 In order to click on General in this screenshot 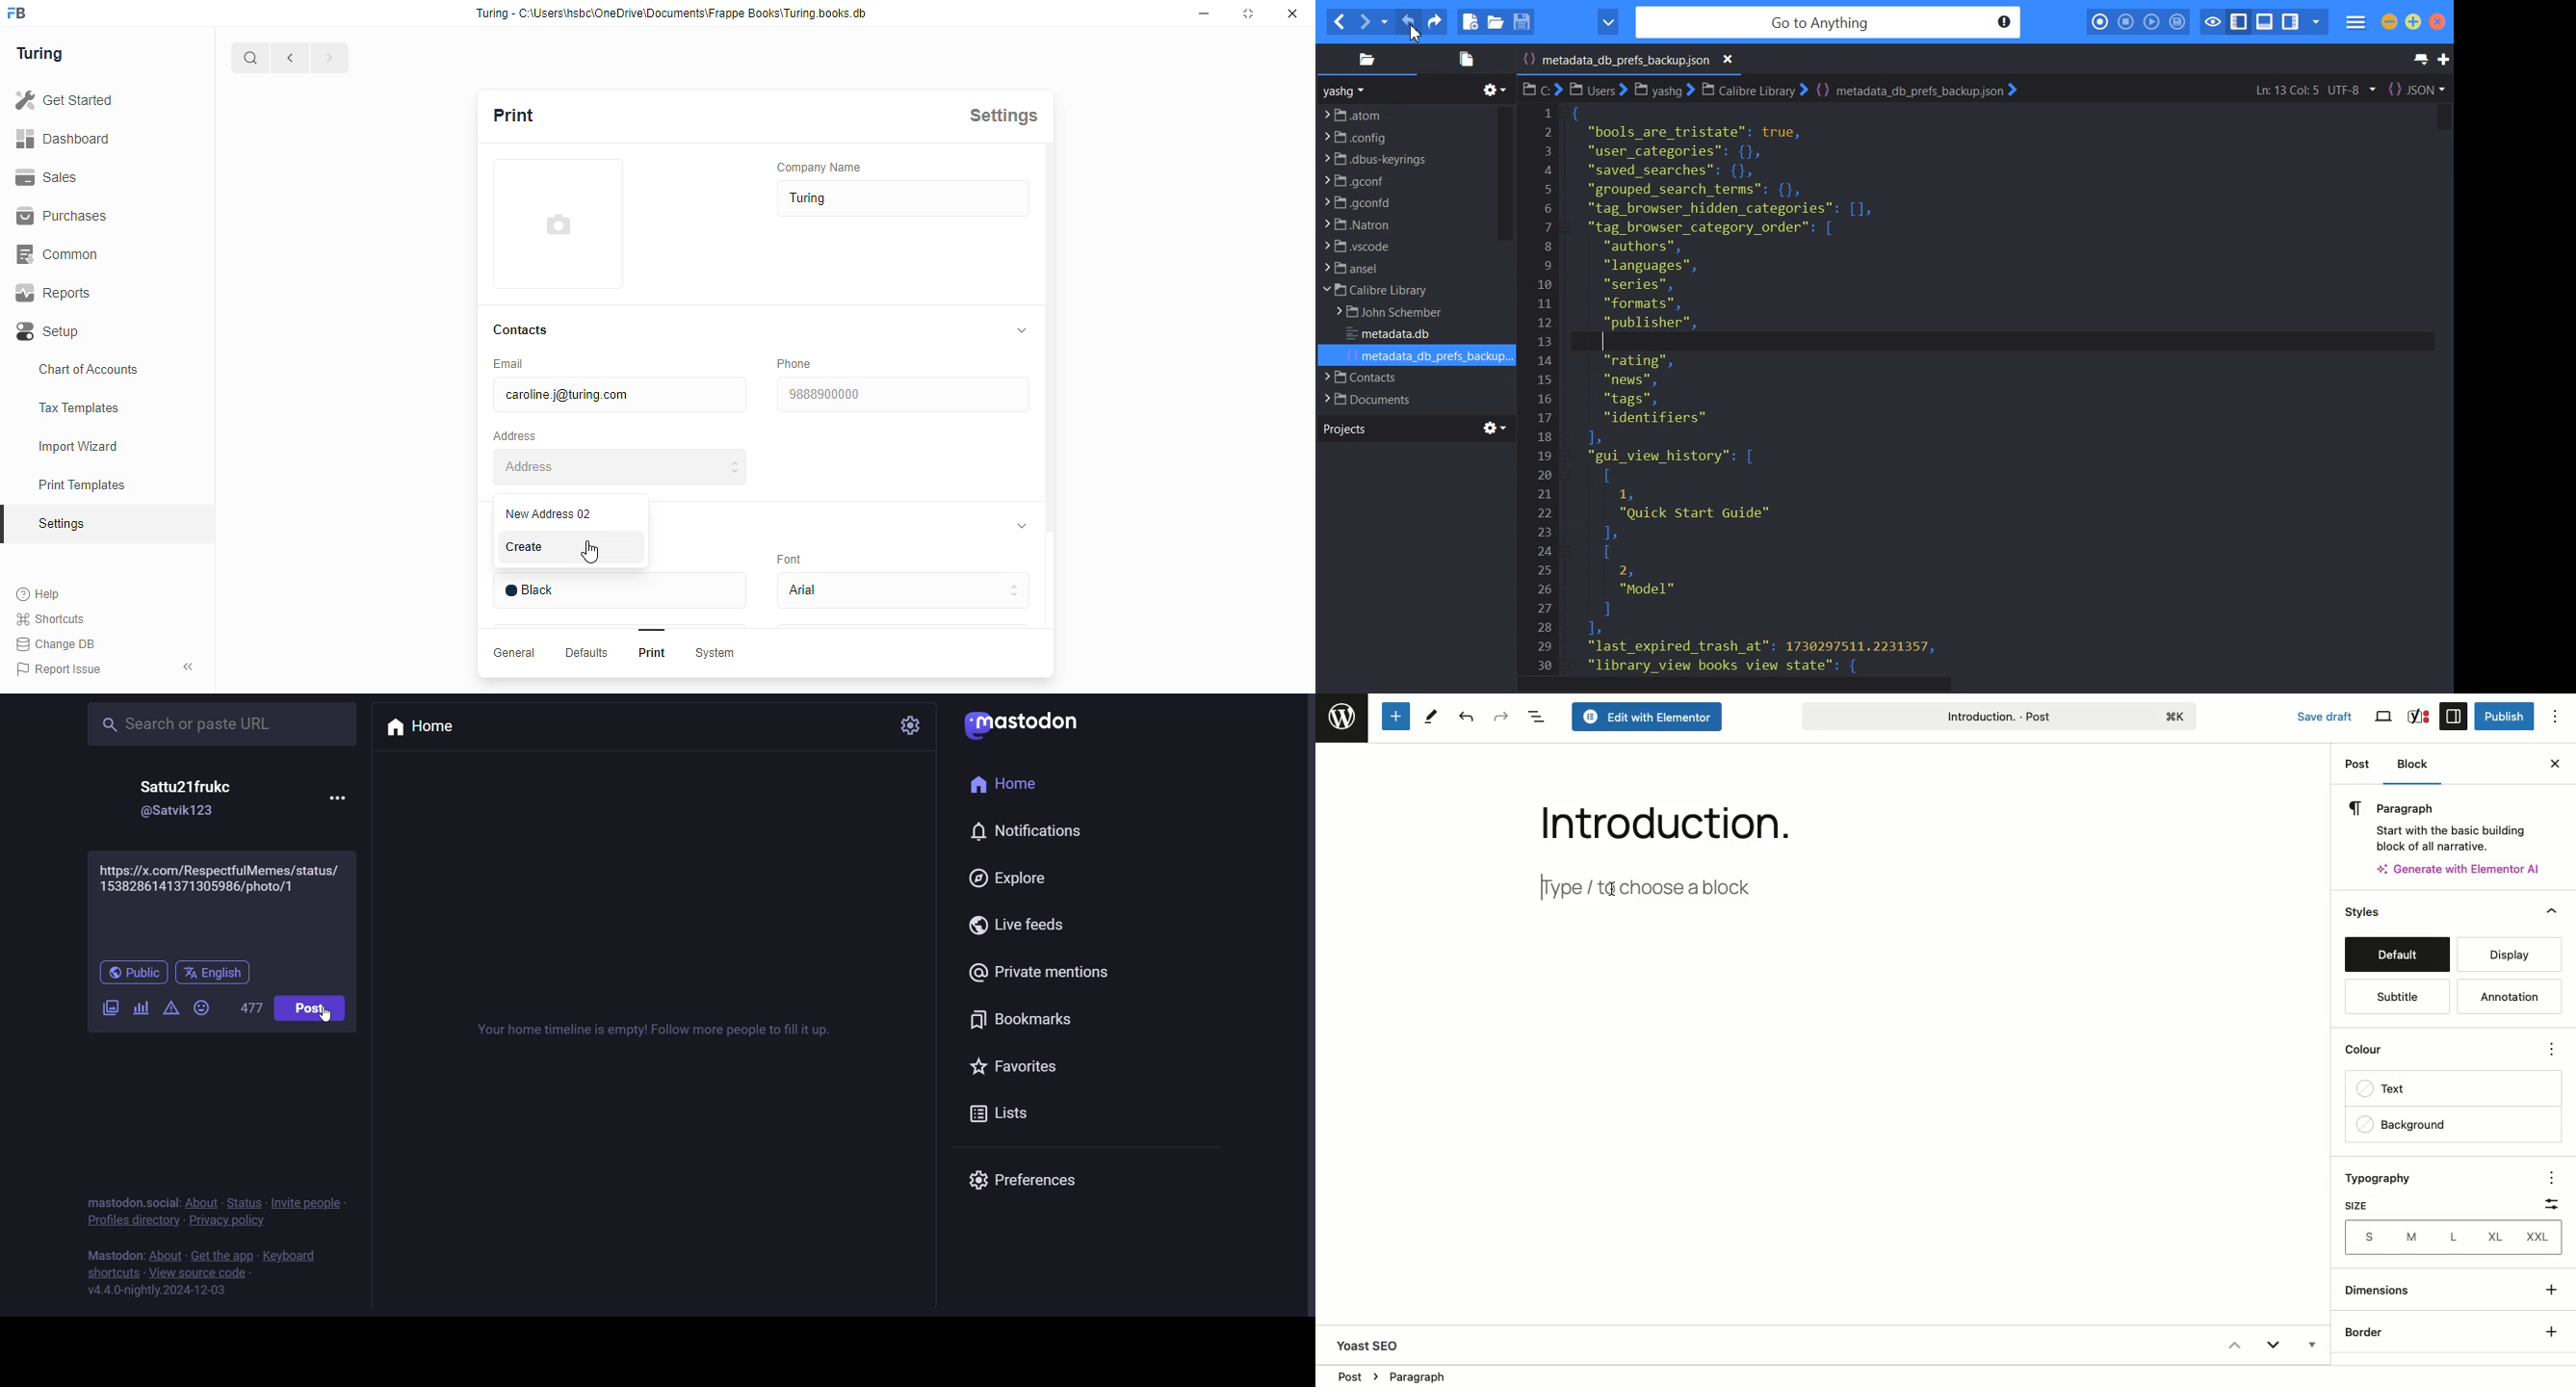, I will do `click(516, 653)`.